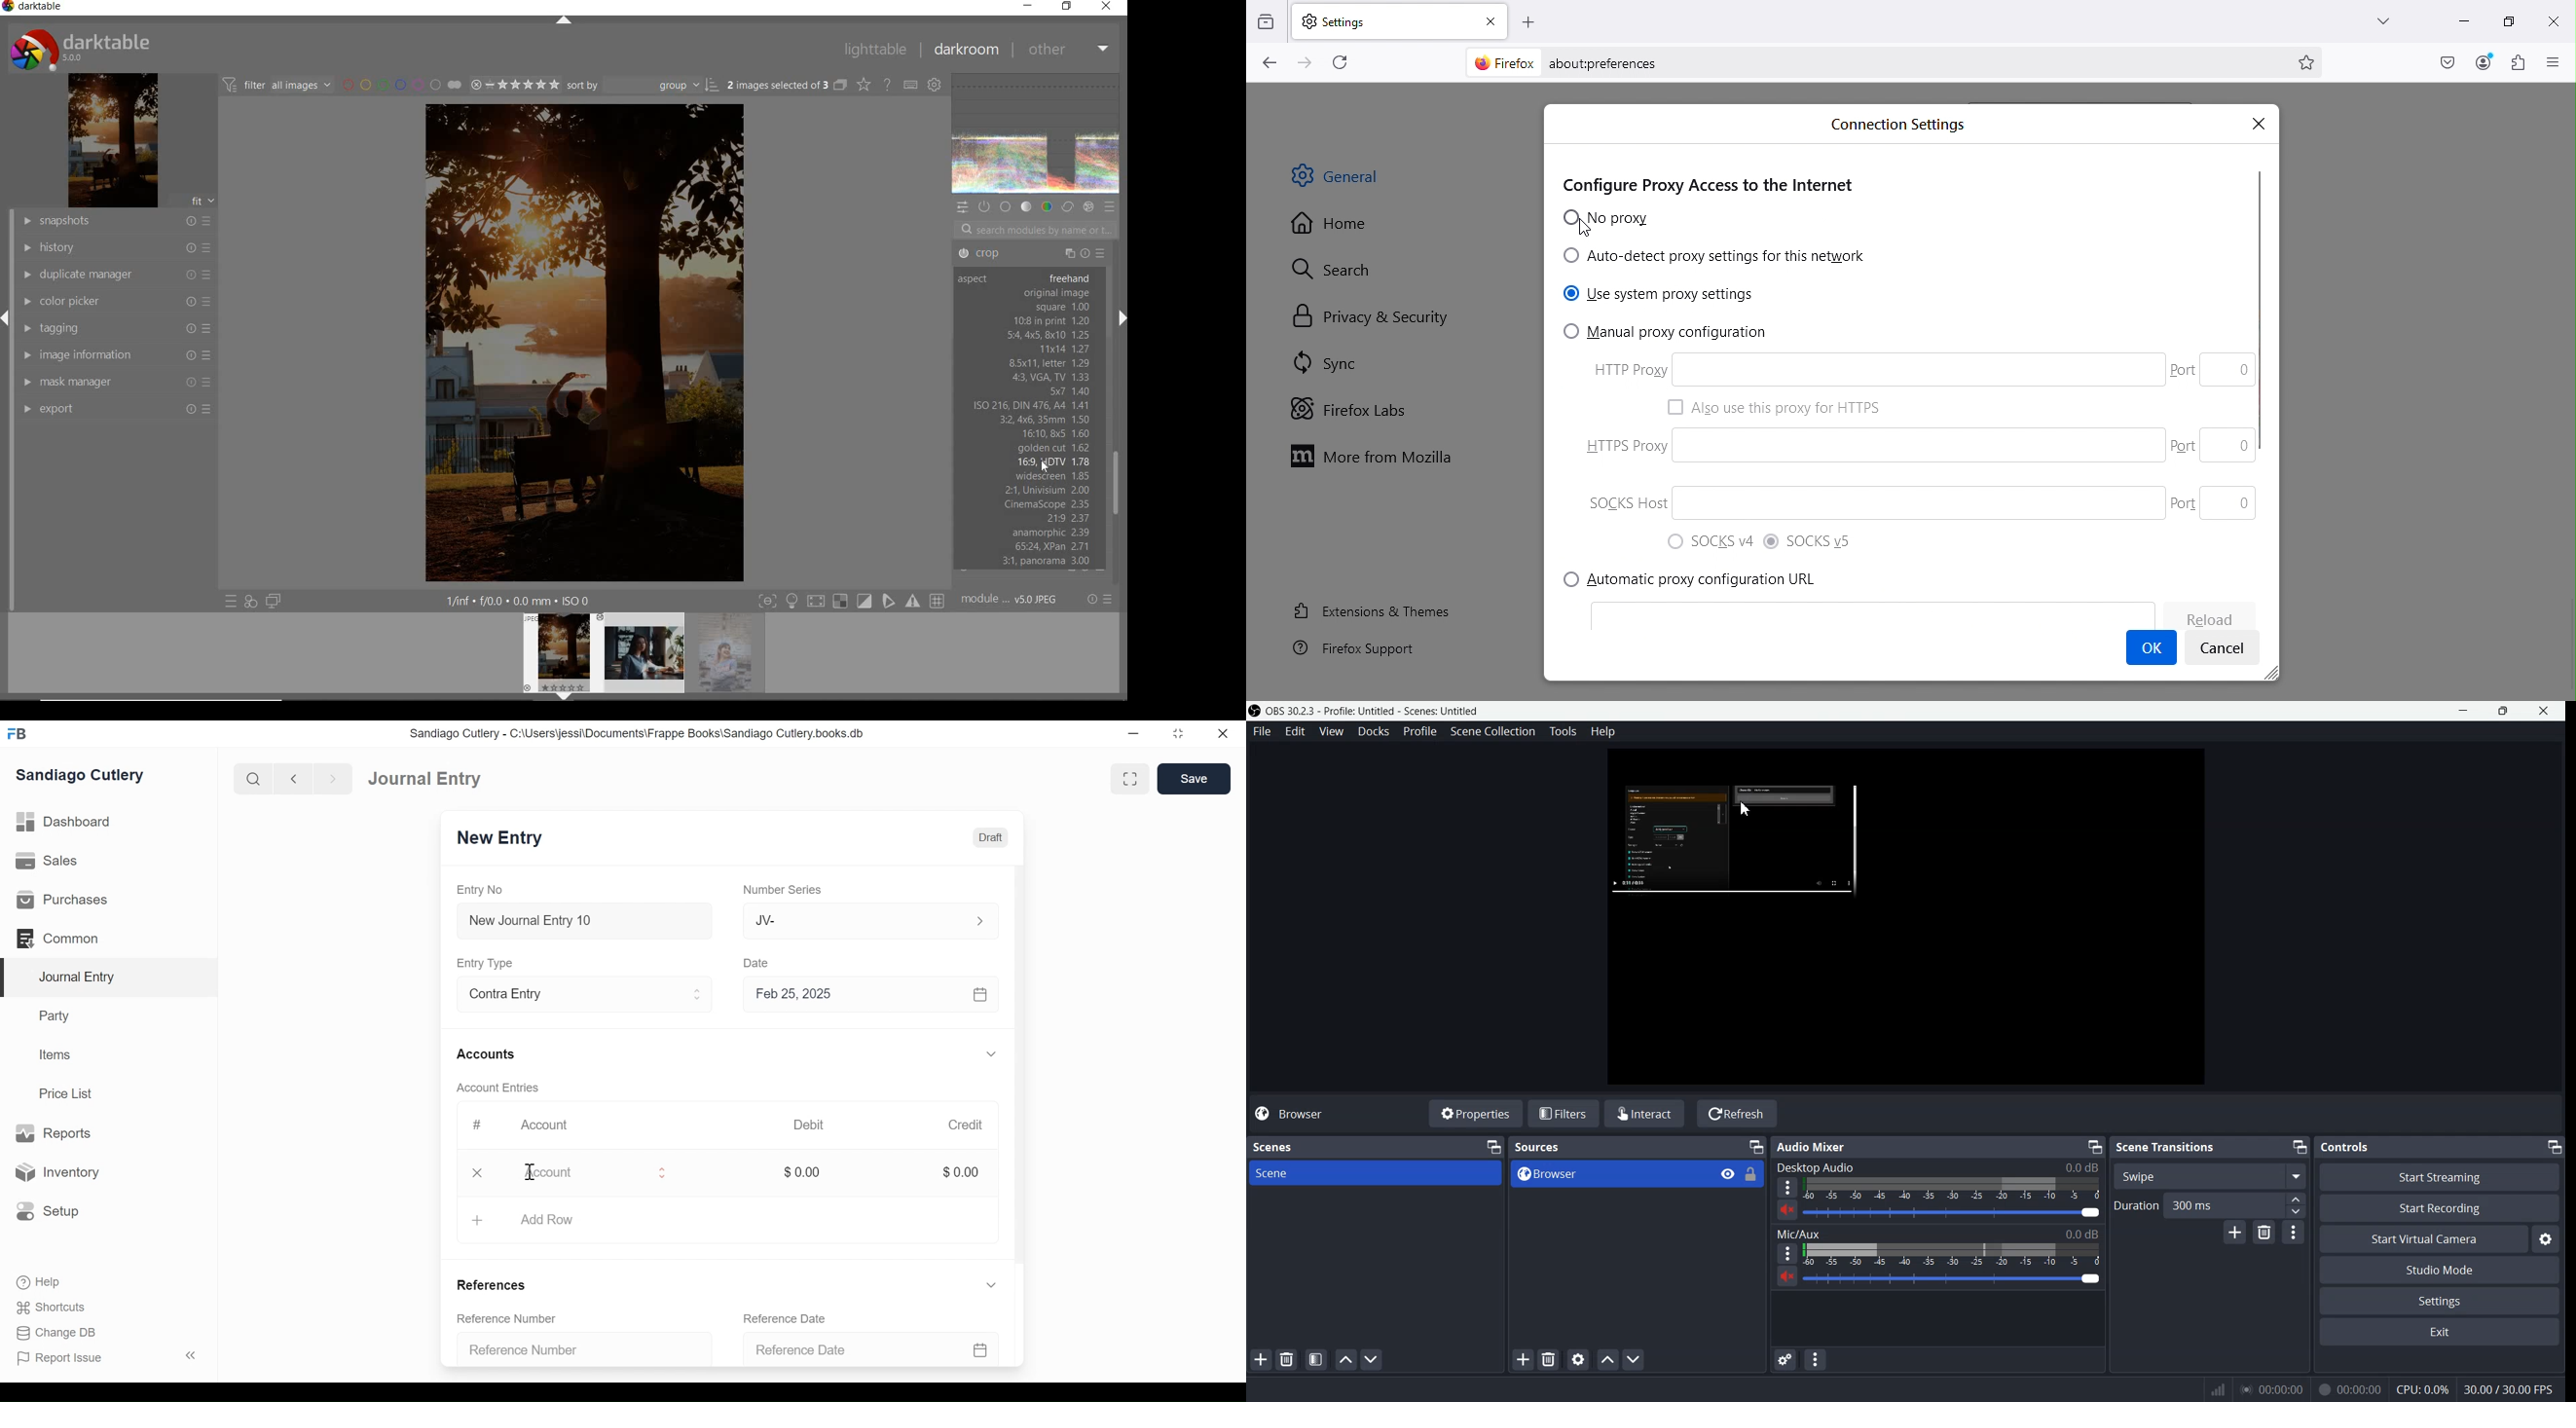  What do you see at coordinates (503, 839) in the screenshot?
I see `New Entry` at bounding box center [503, 839].